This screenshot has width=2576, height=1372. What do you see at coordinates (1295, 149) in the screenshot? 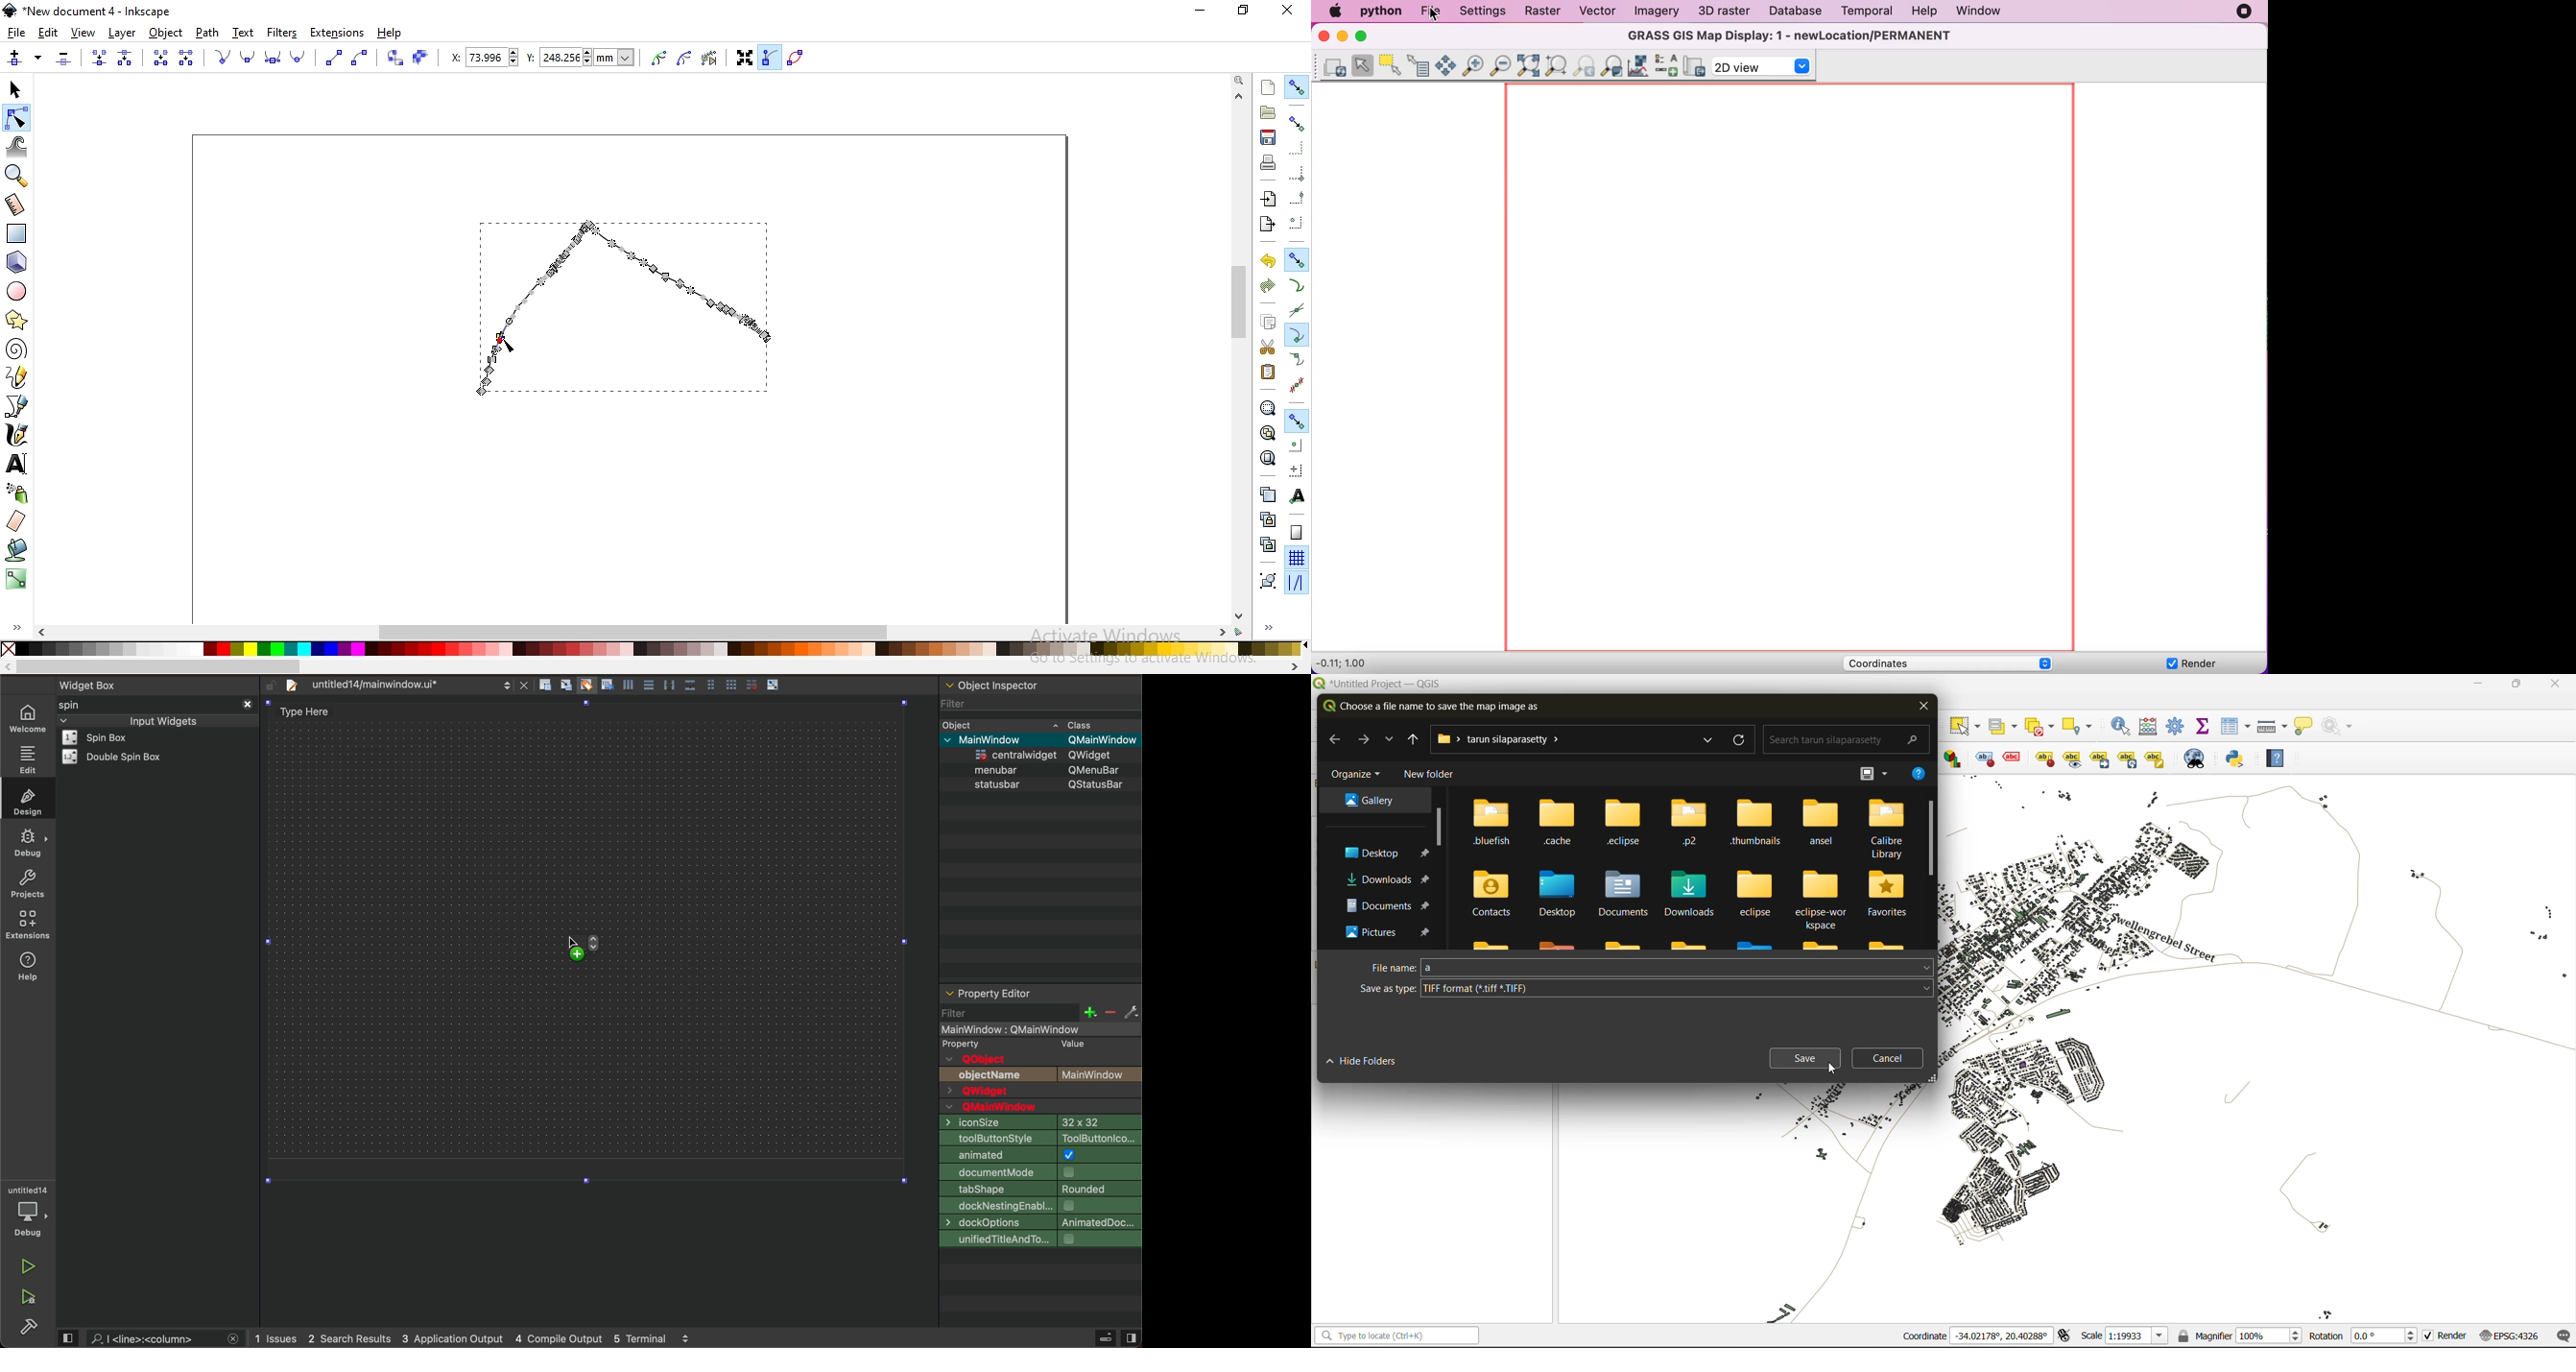
I see `snap to edges of bounding boxes` at bounding box center [1295, 149].